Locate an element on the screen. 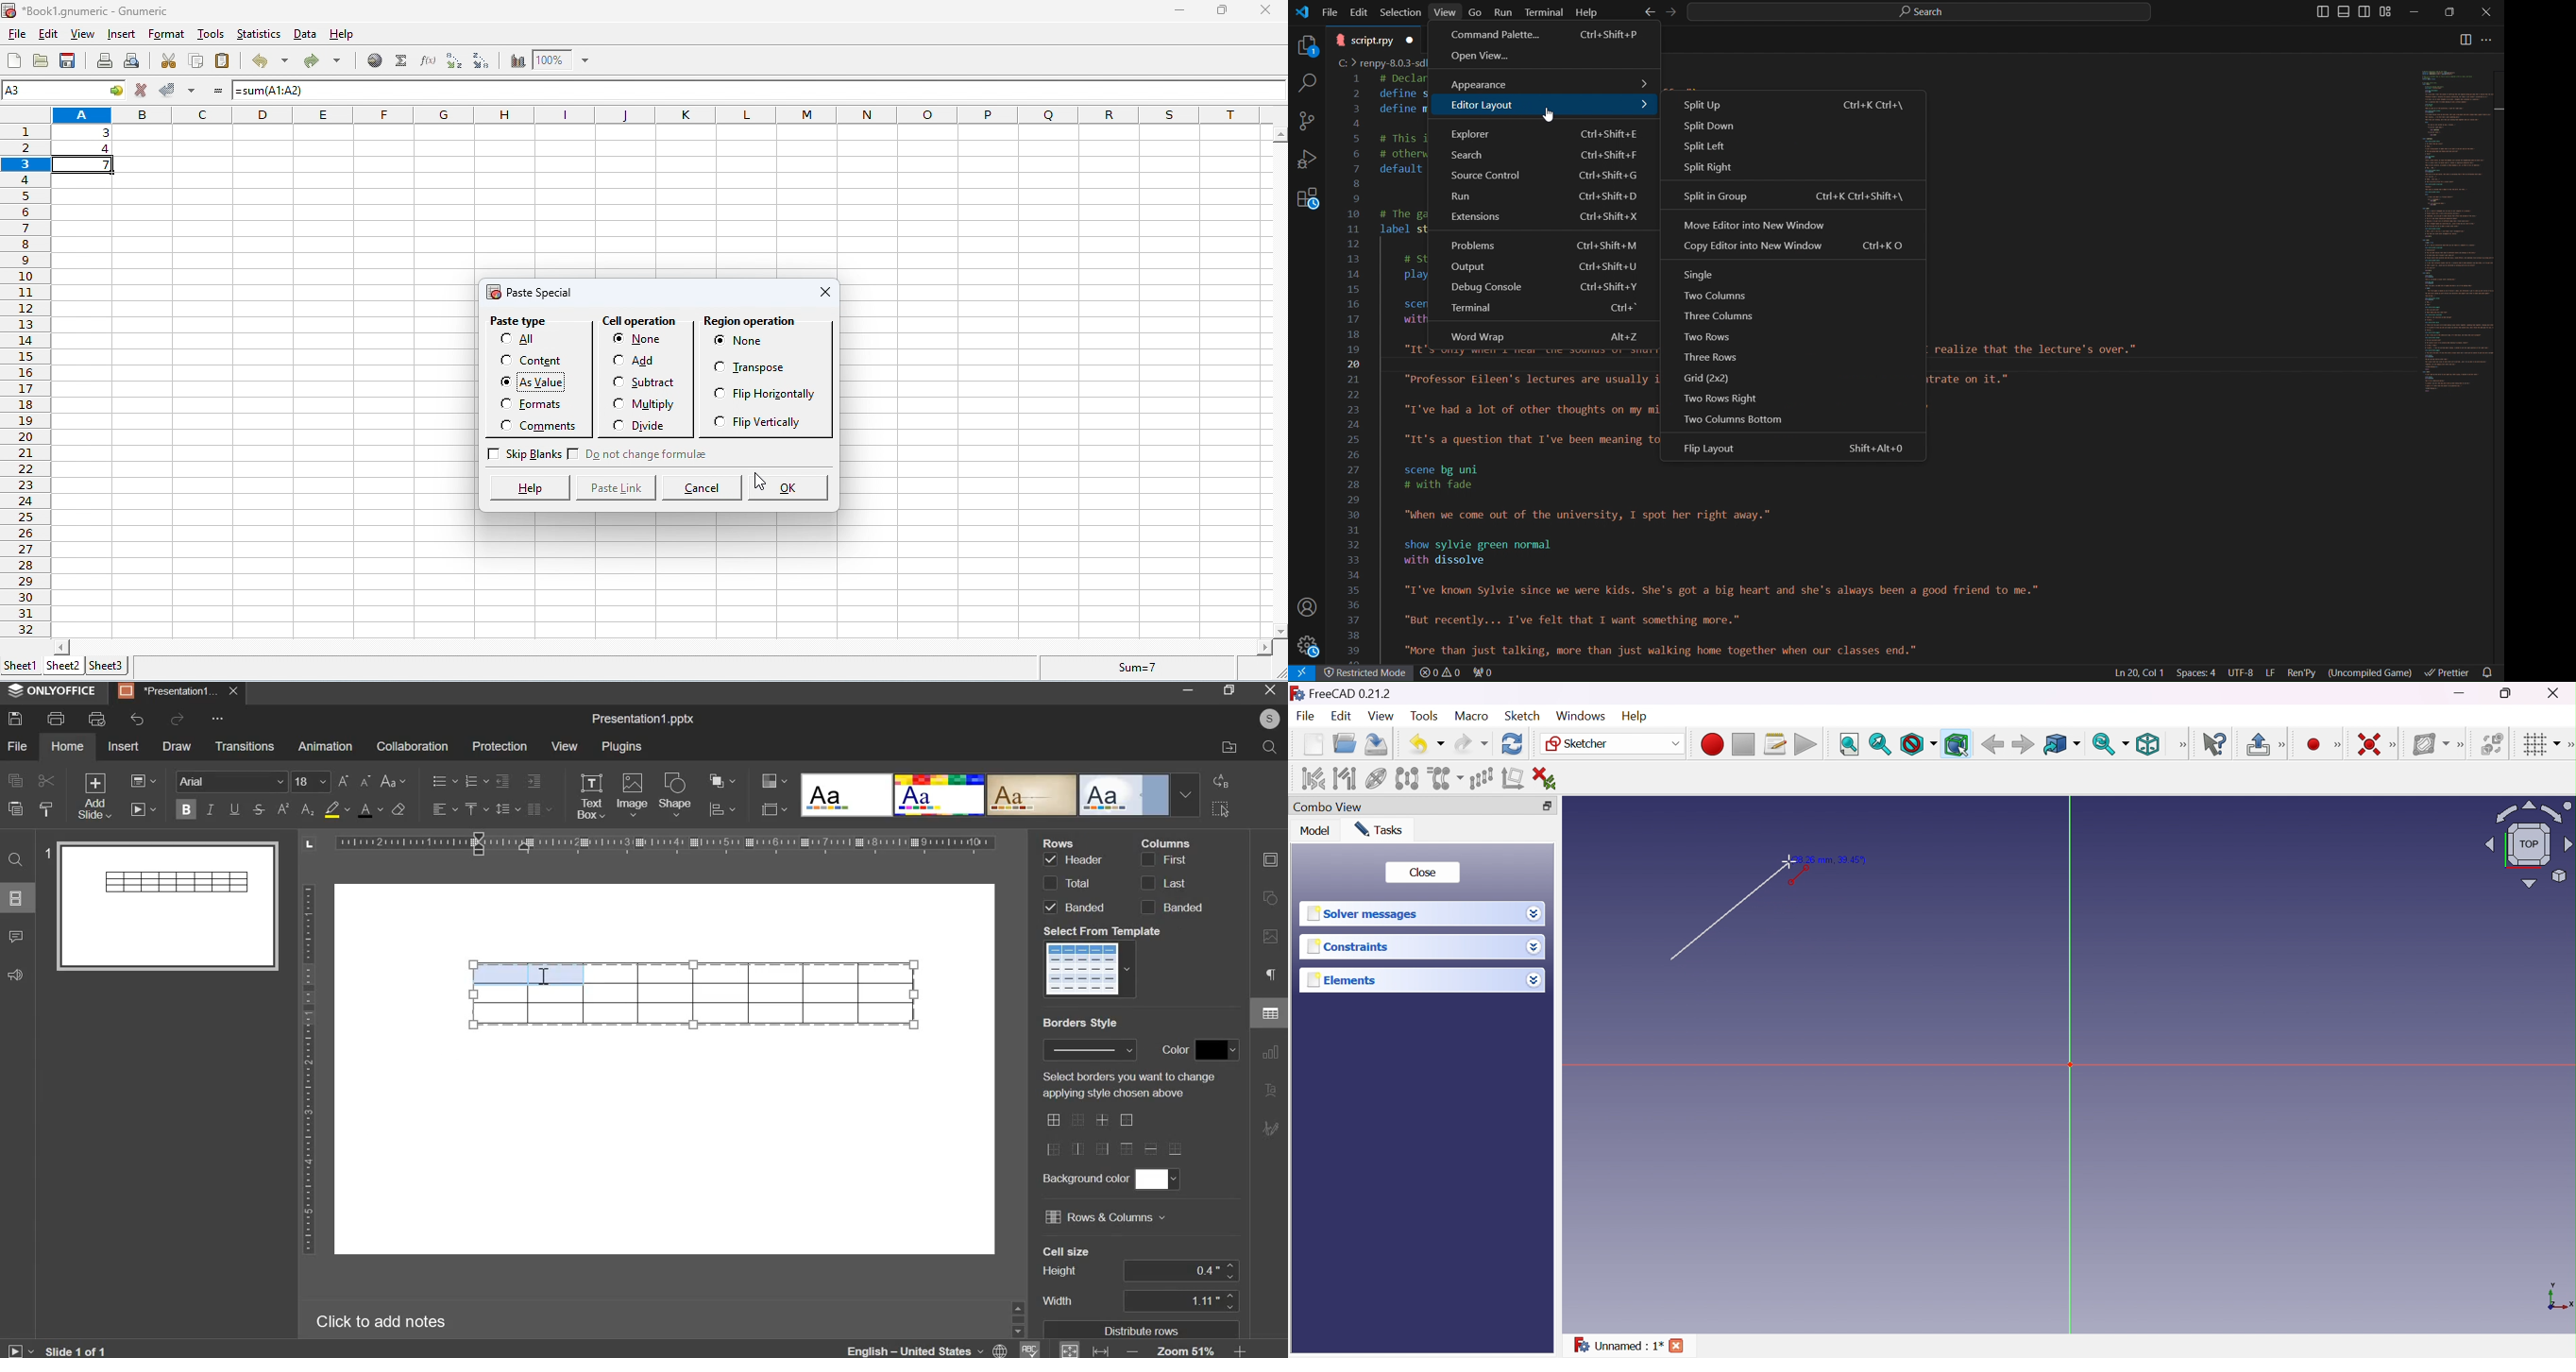 The height and width of the screenshot is (1372, 2576). border color is located at coordinates (1214, 1051).